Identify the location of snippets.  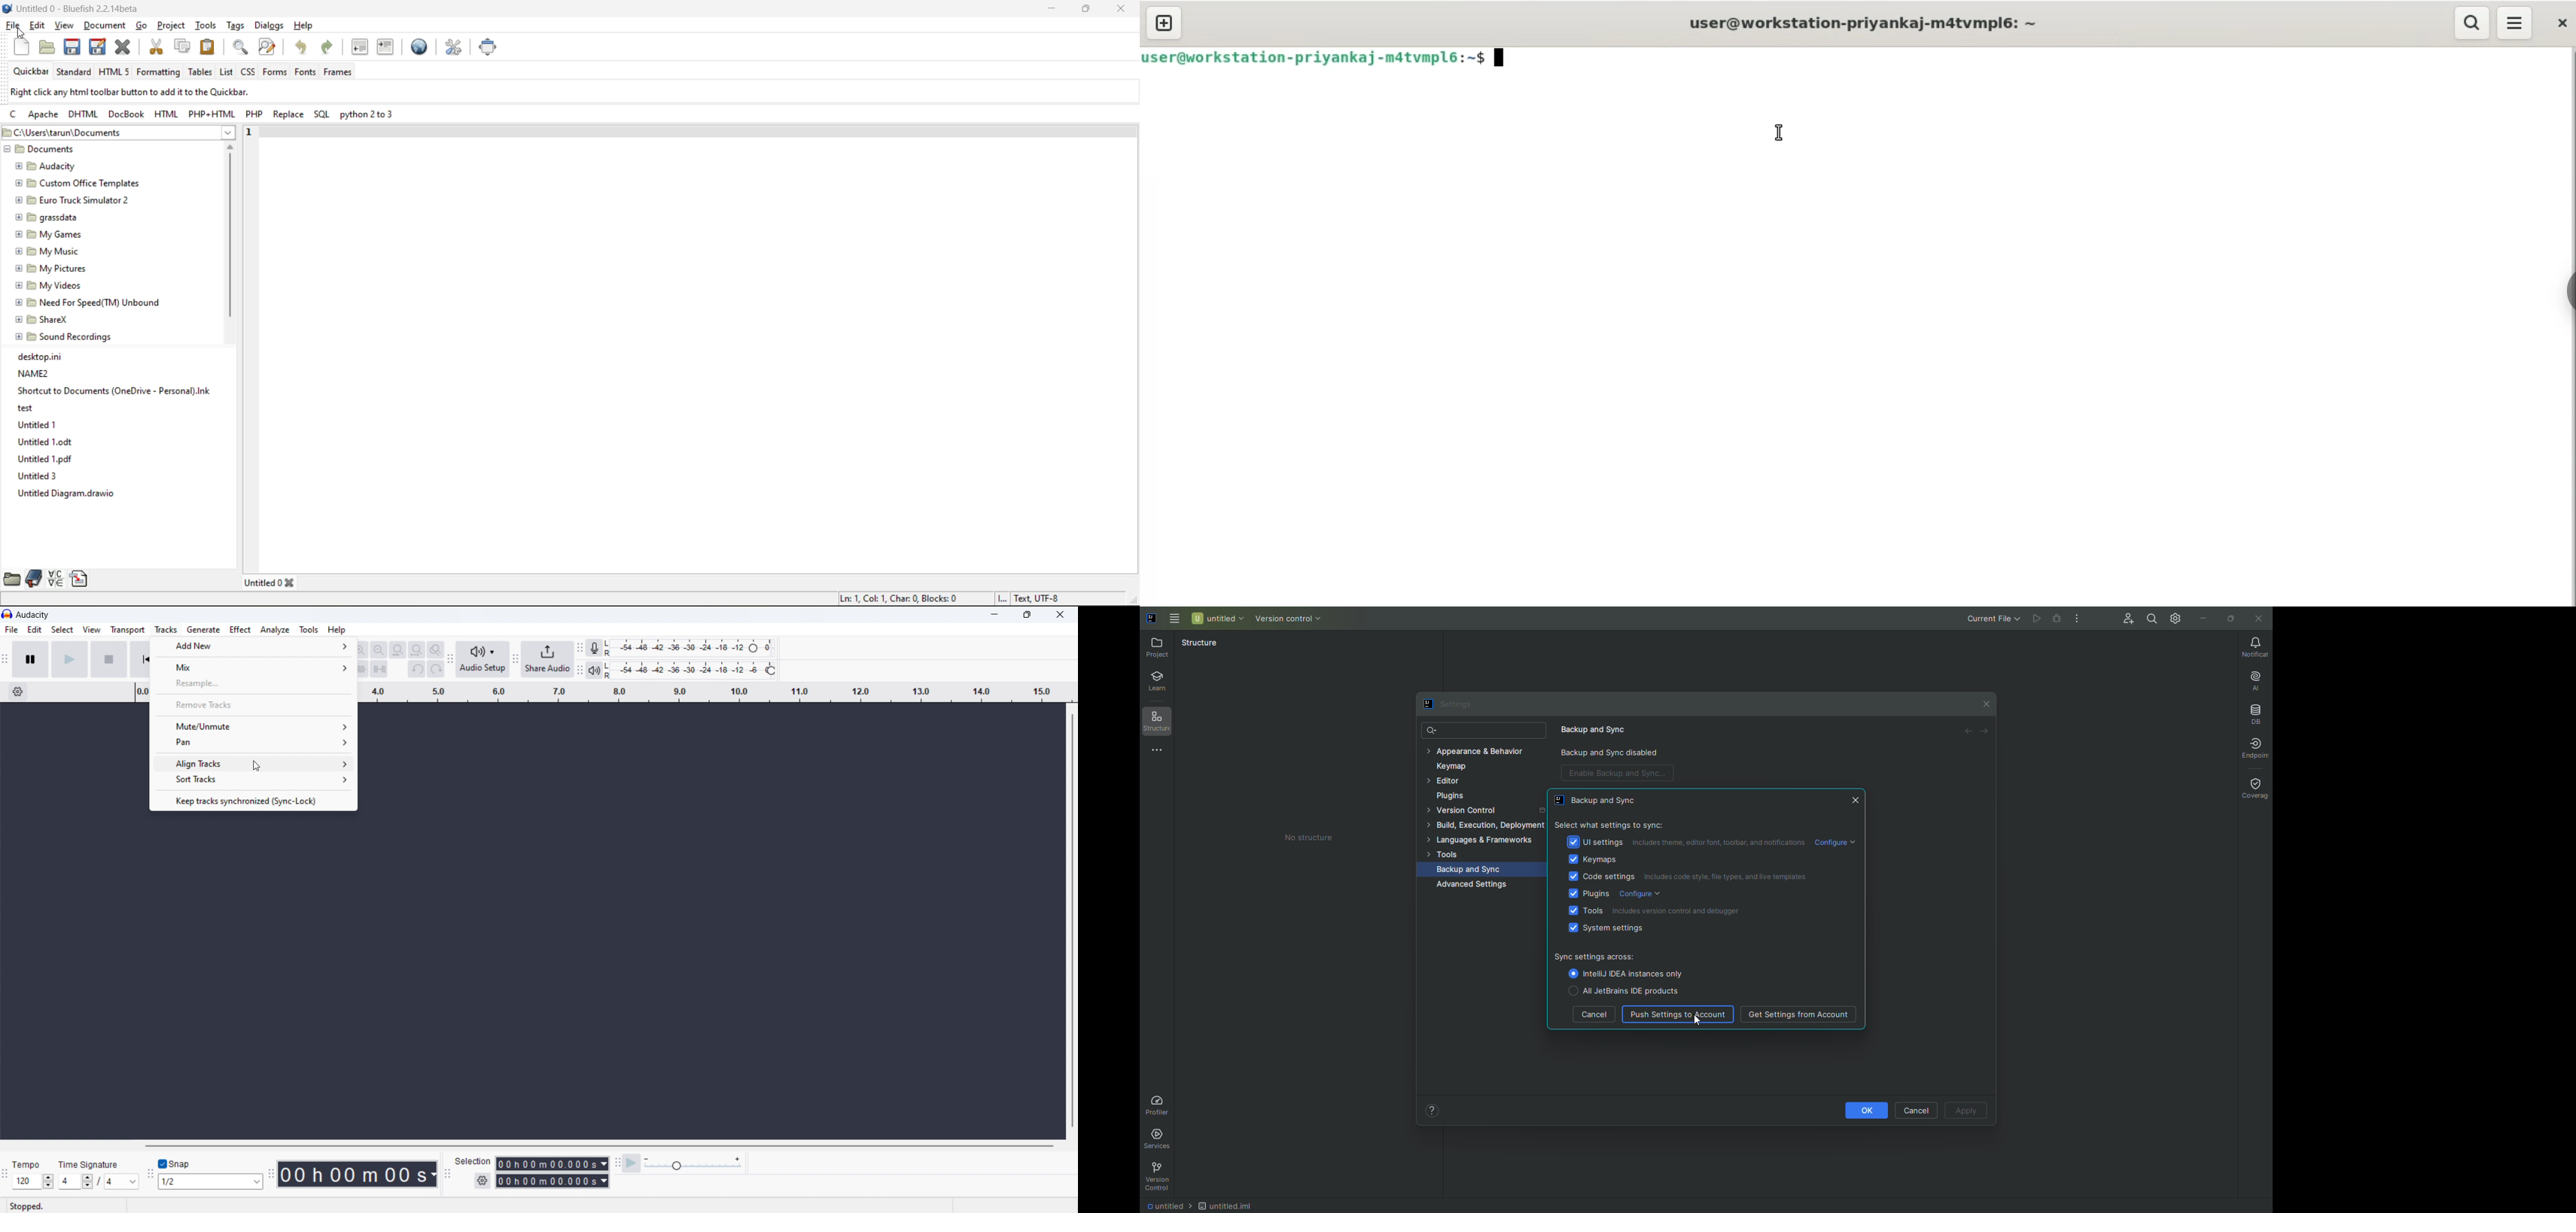
(81, 579).